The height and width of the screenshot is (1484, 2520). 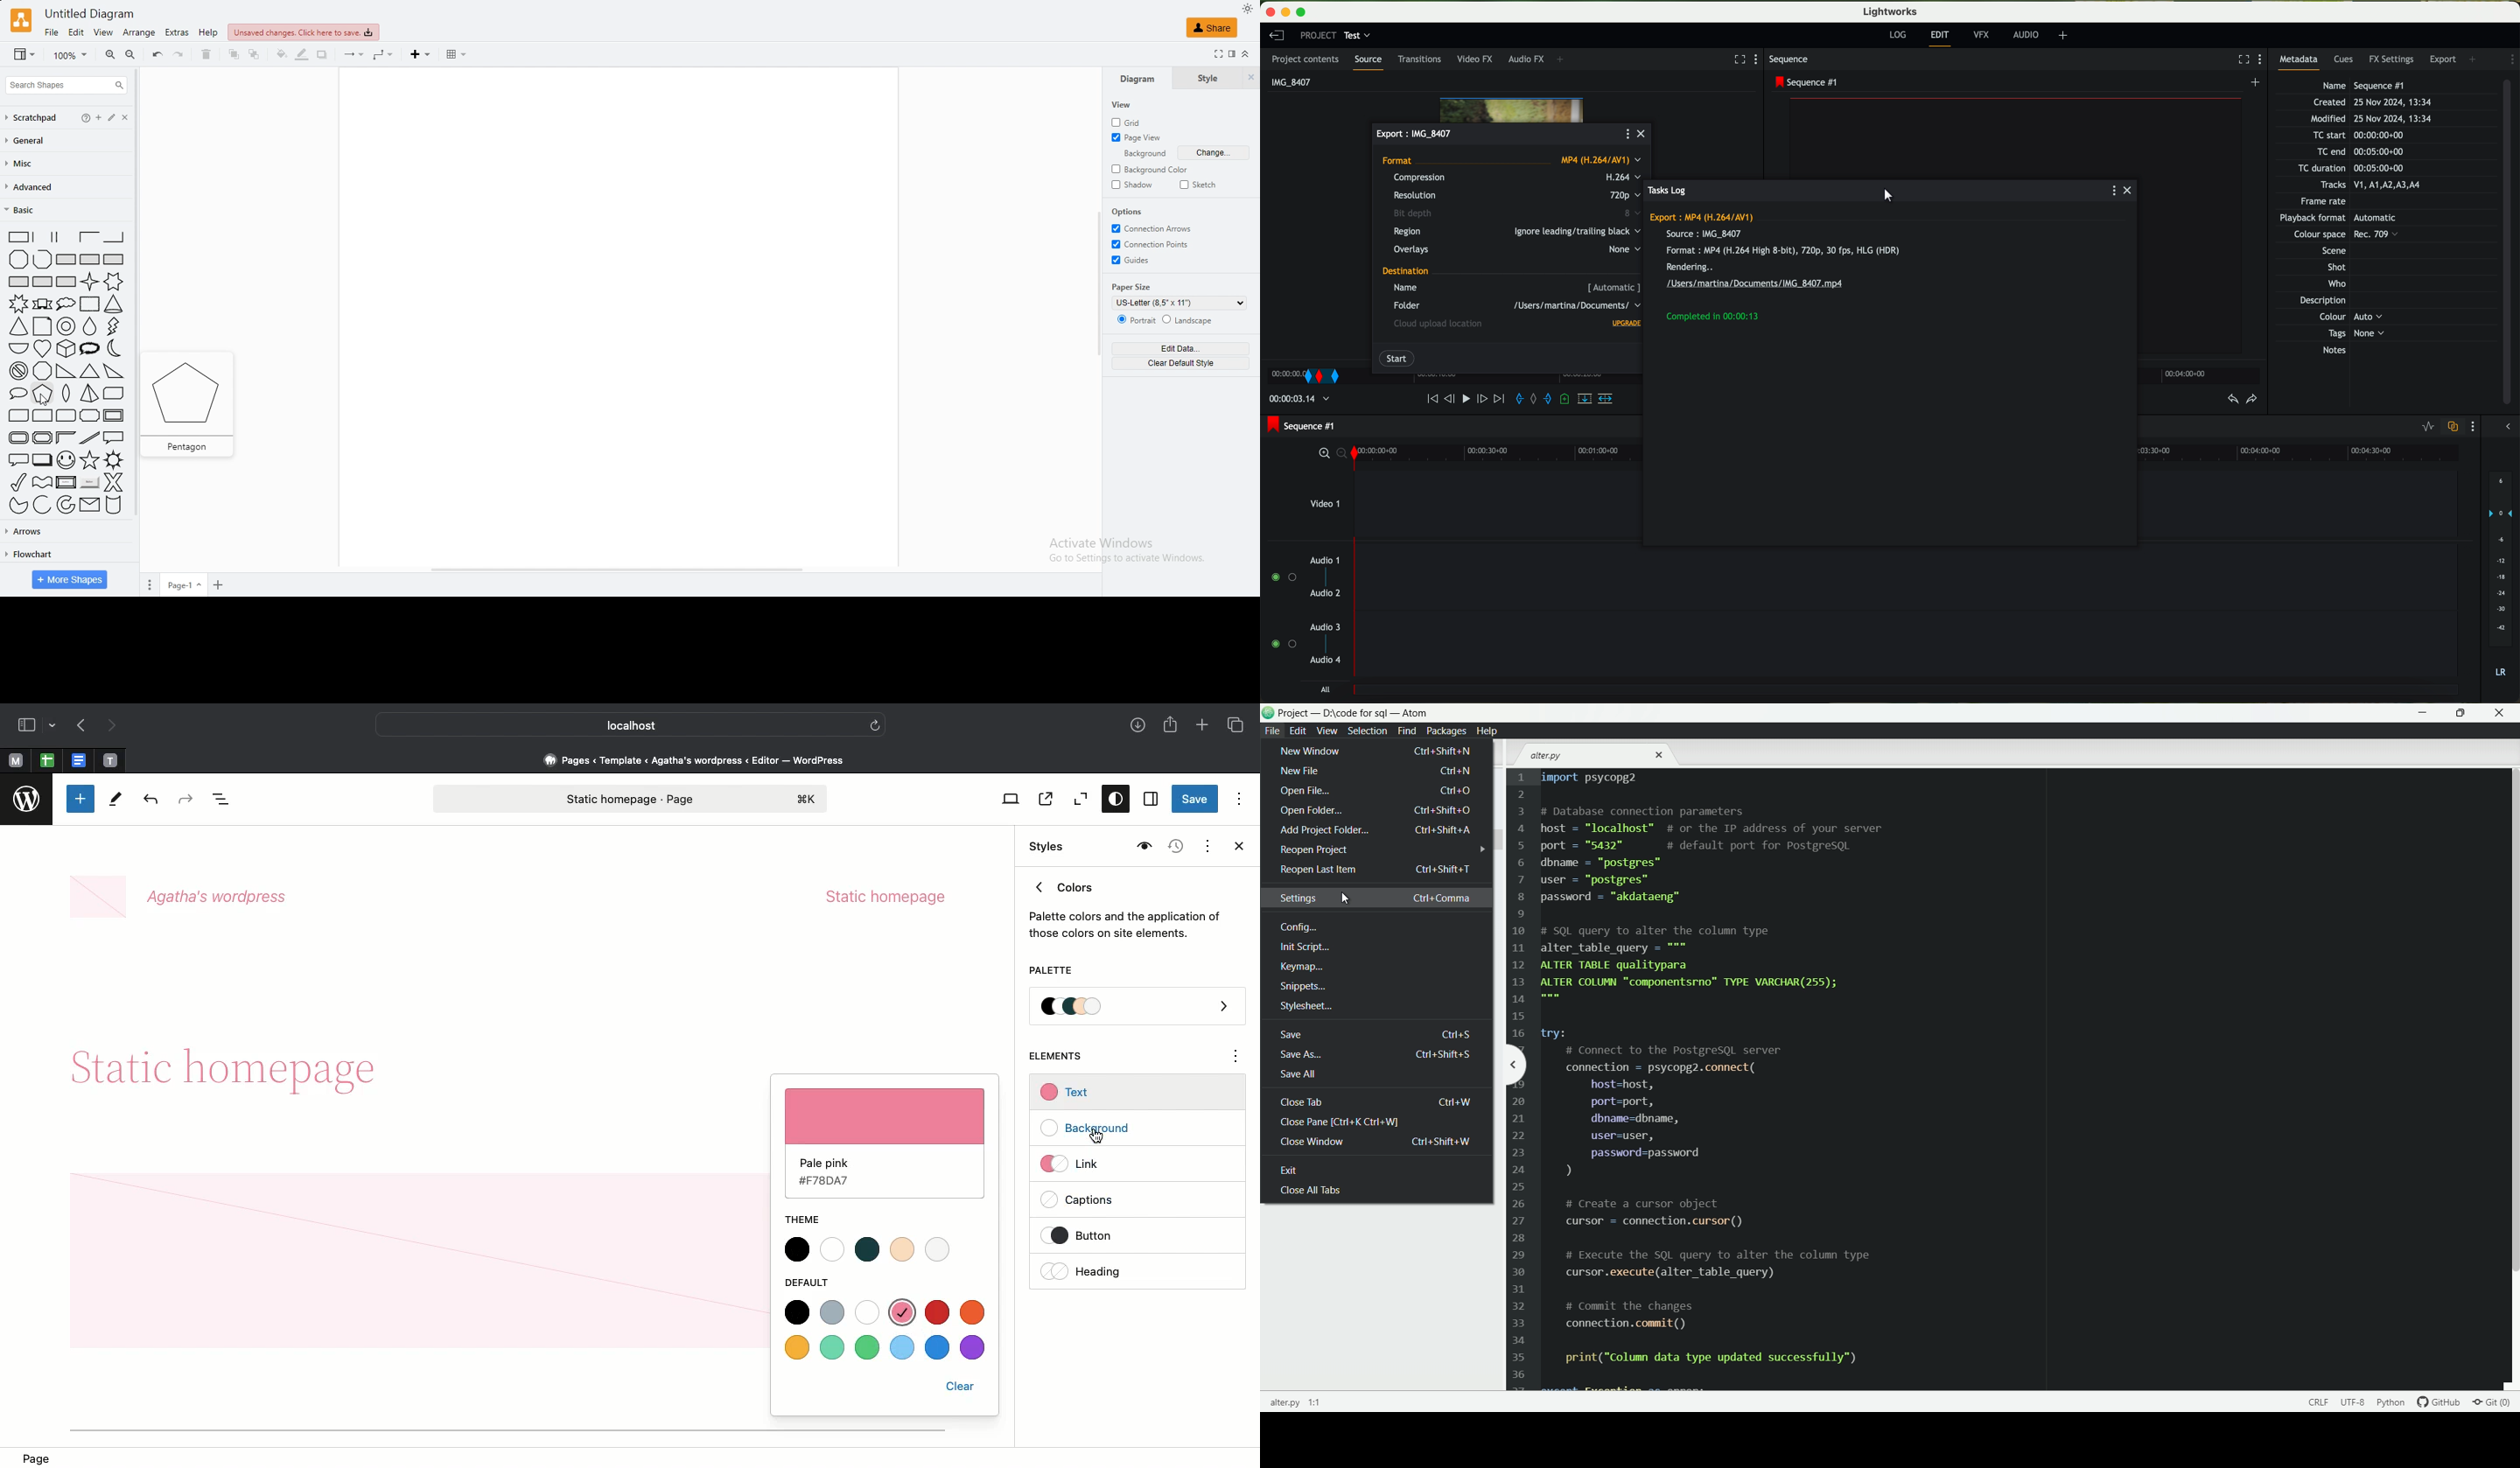 What do you see at coordinates (2109, 399) in the screenshot?
I see `delete/cut` at bounding box center [2109, 399].